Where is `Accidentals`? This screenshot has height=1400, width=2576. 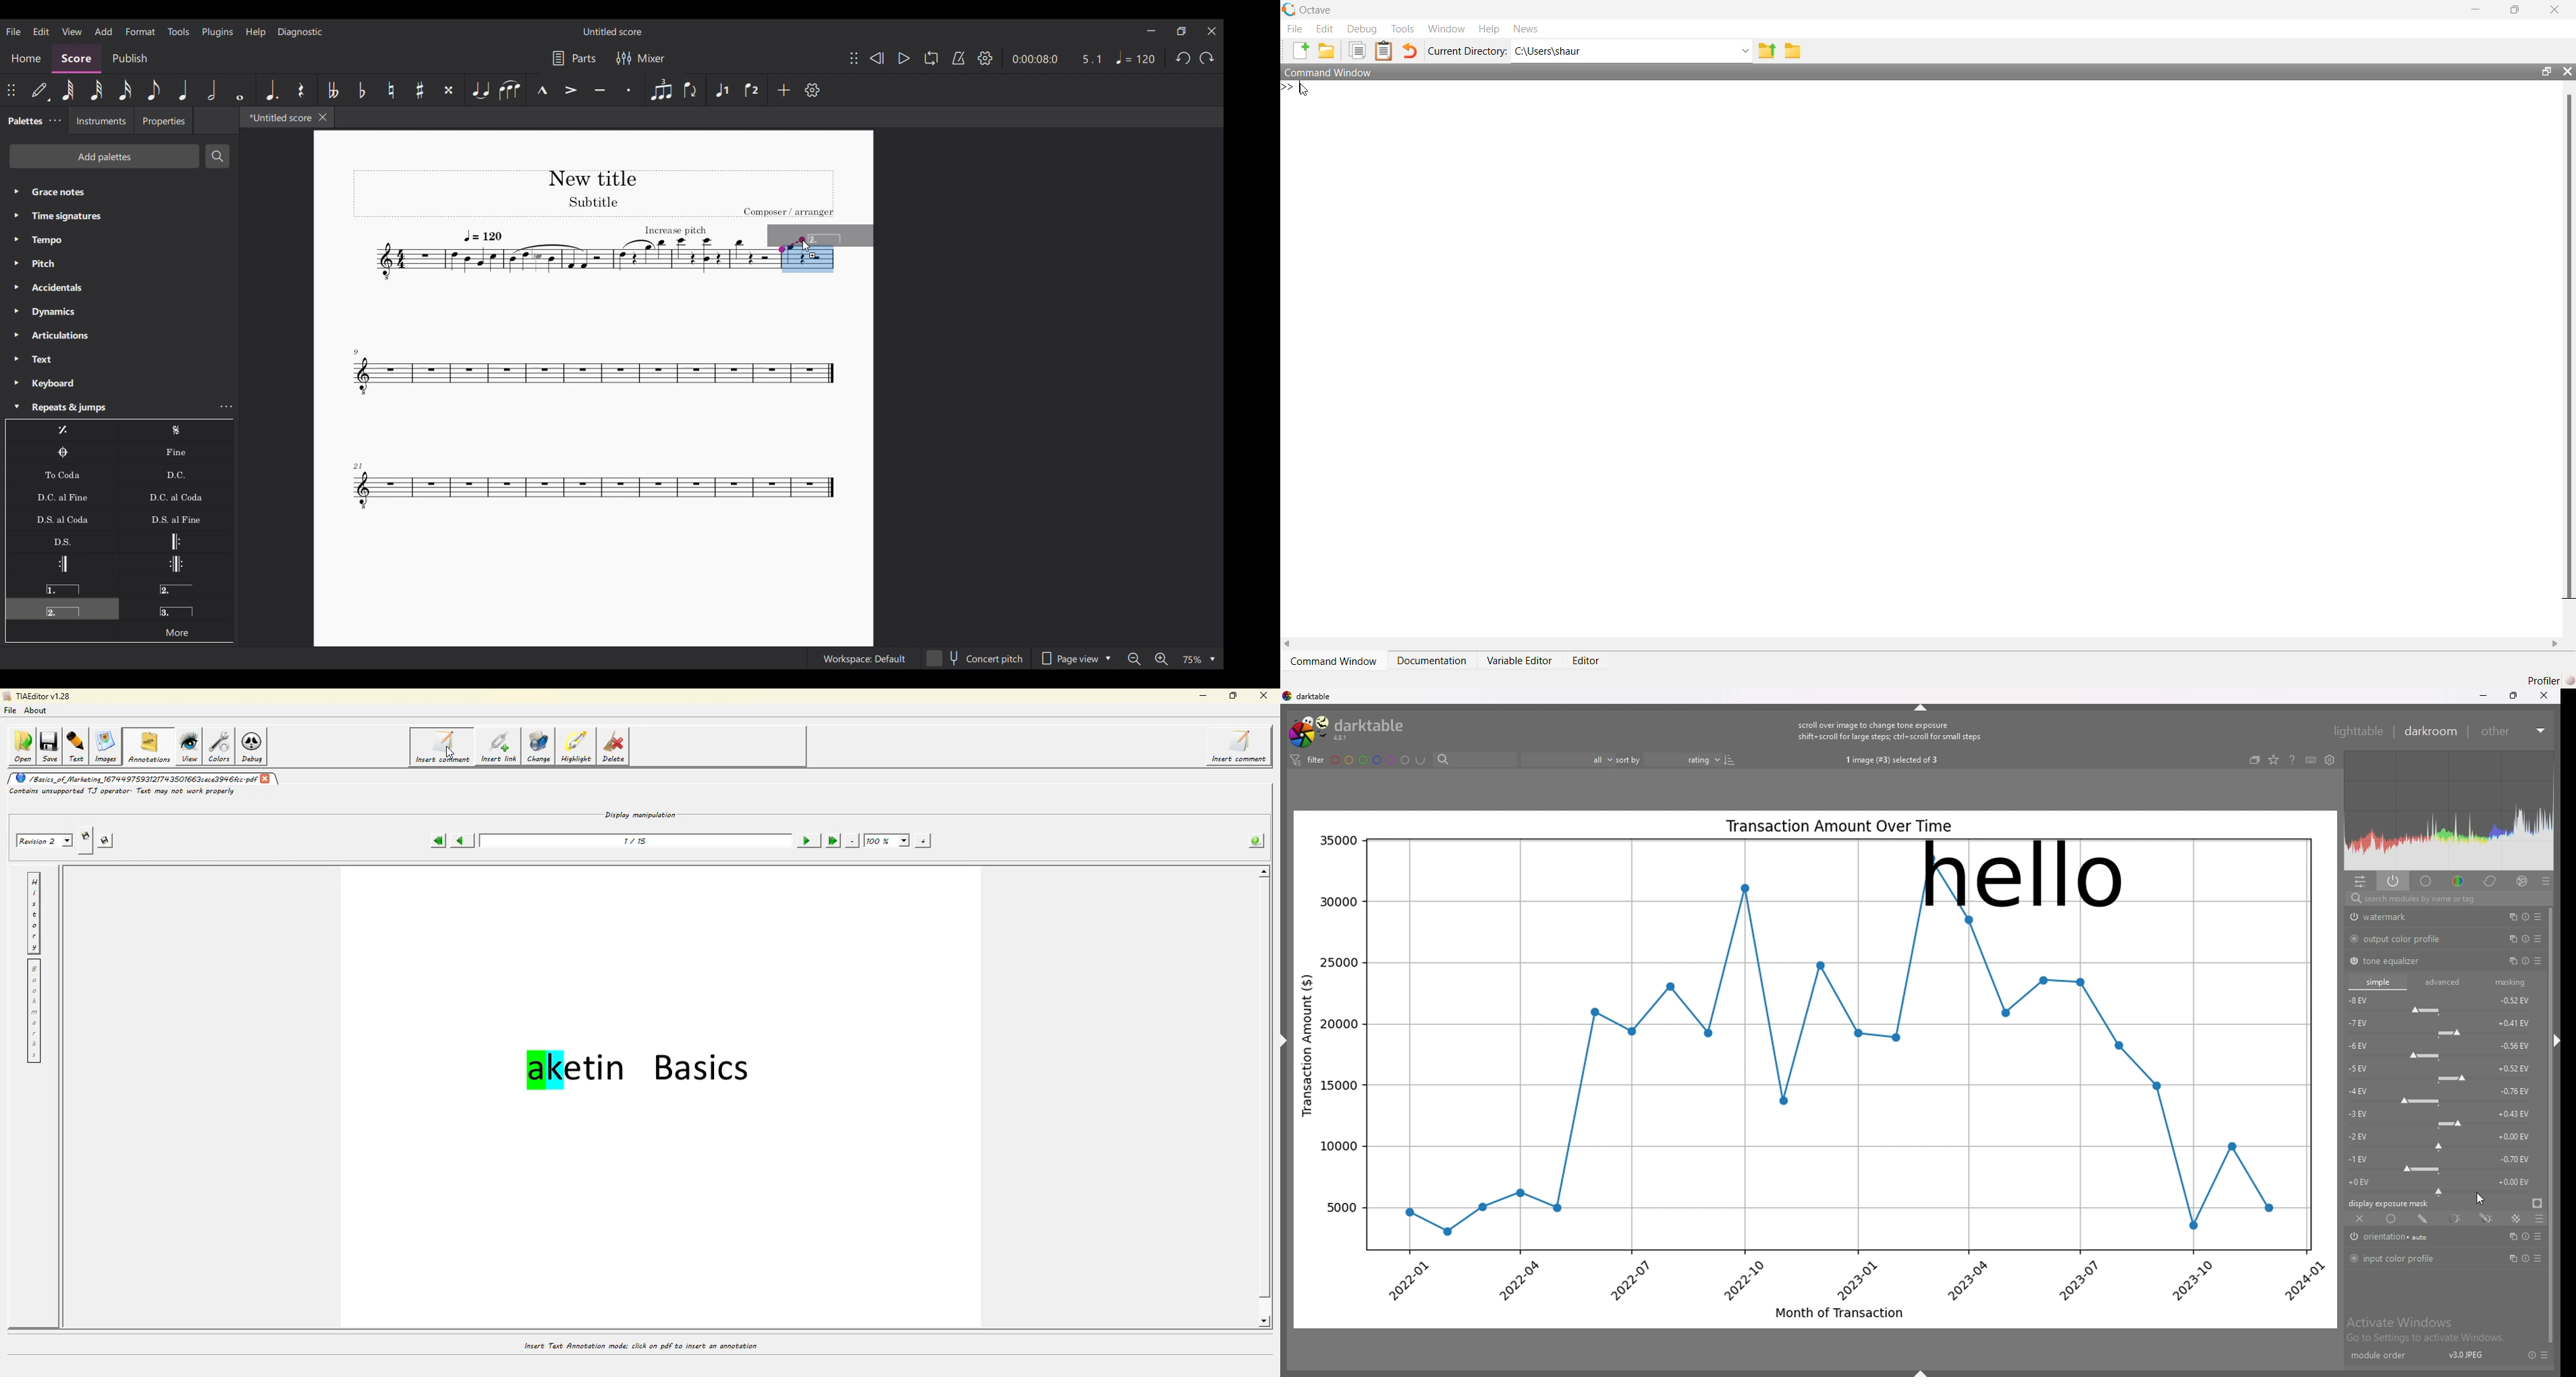 Accidentals is located at coordinates (119, 288).